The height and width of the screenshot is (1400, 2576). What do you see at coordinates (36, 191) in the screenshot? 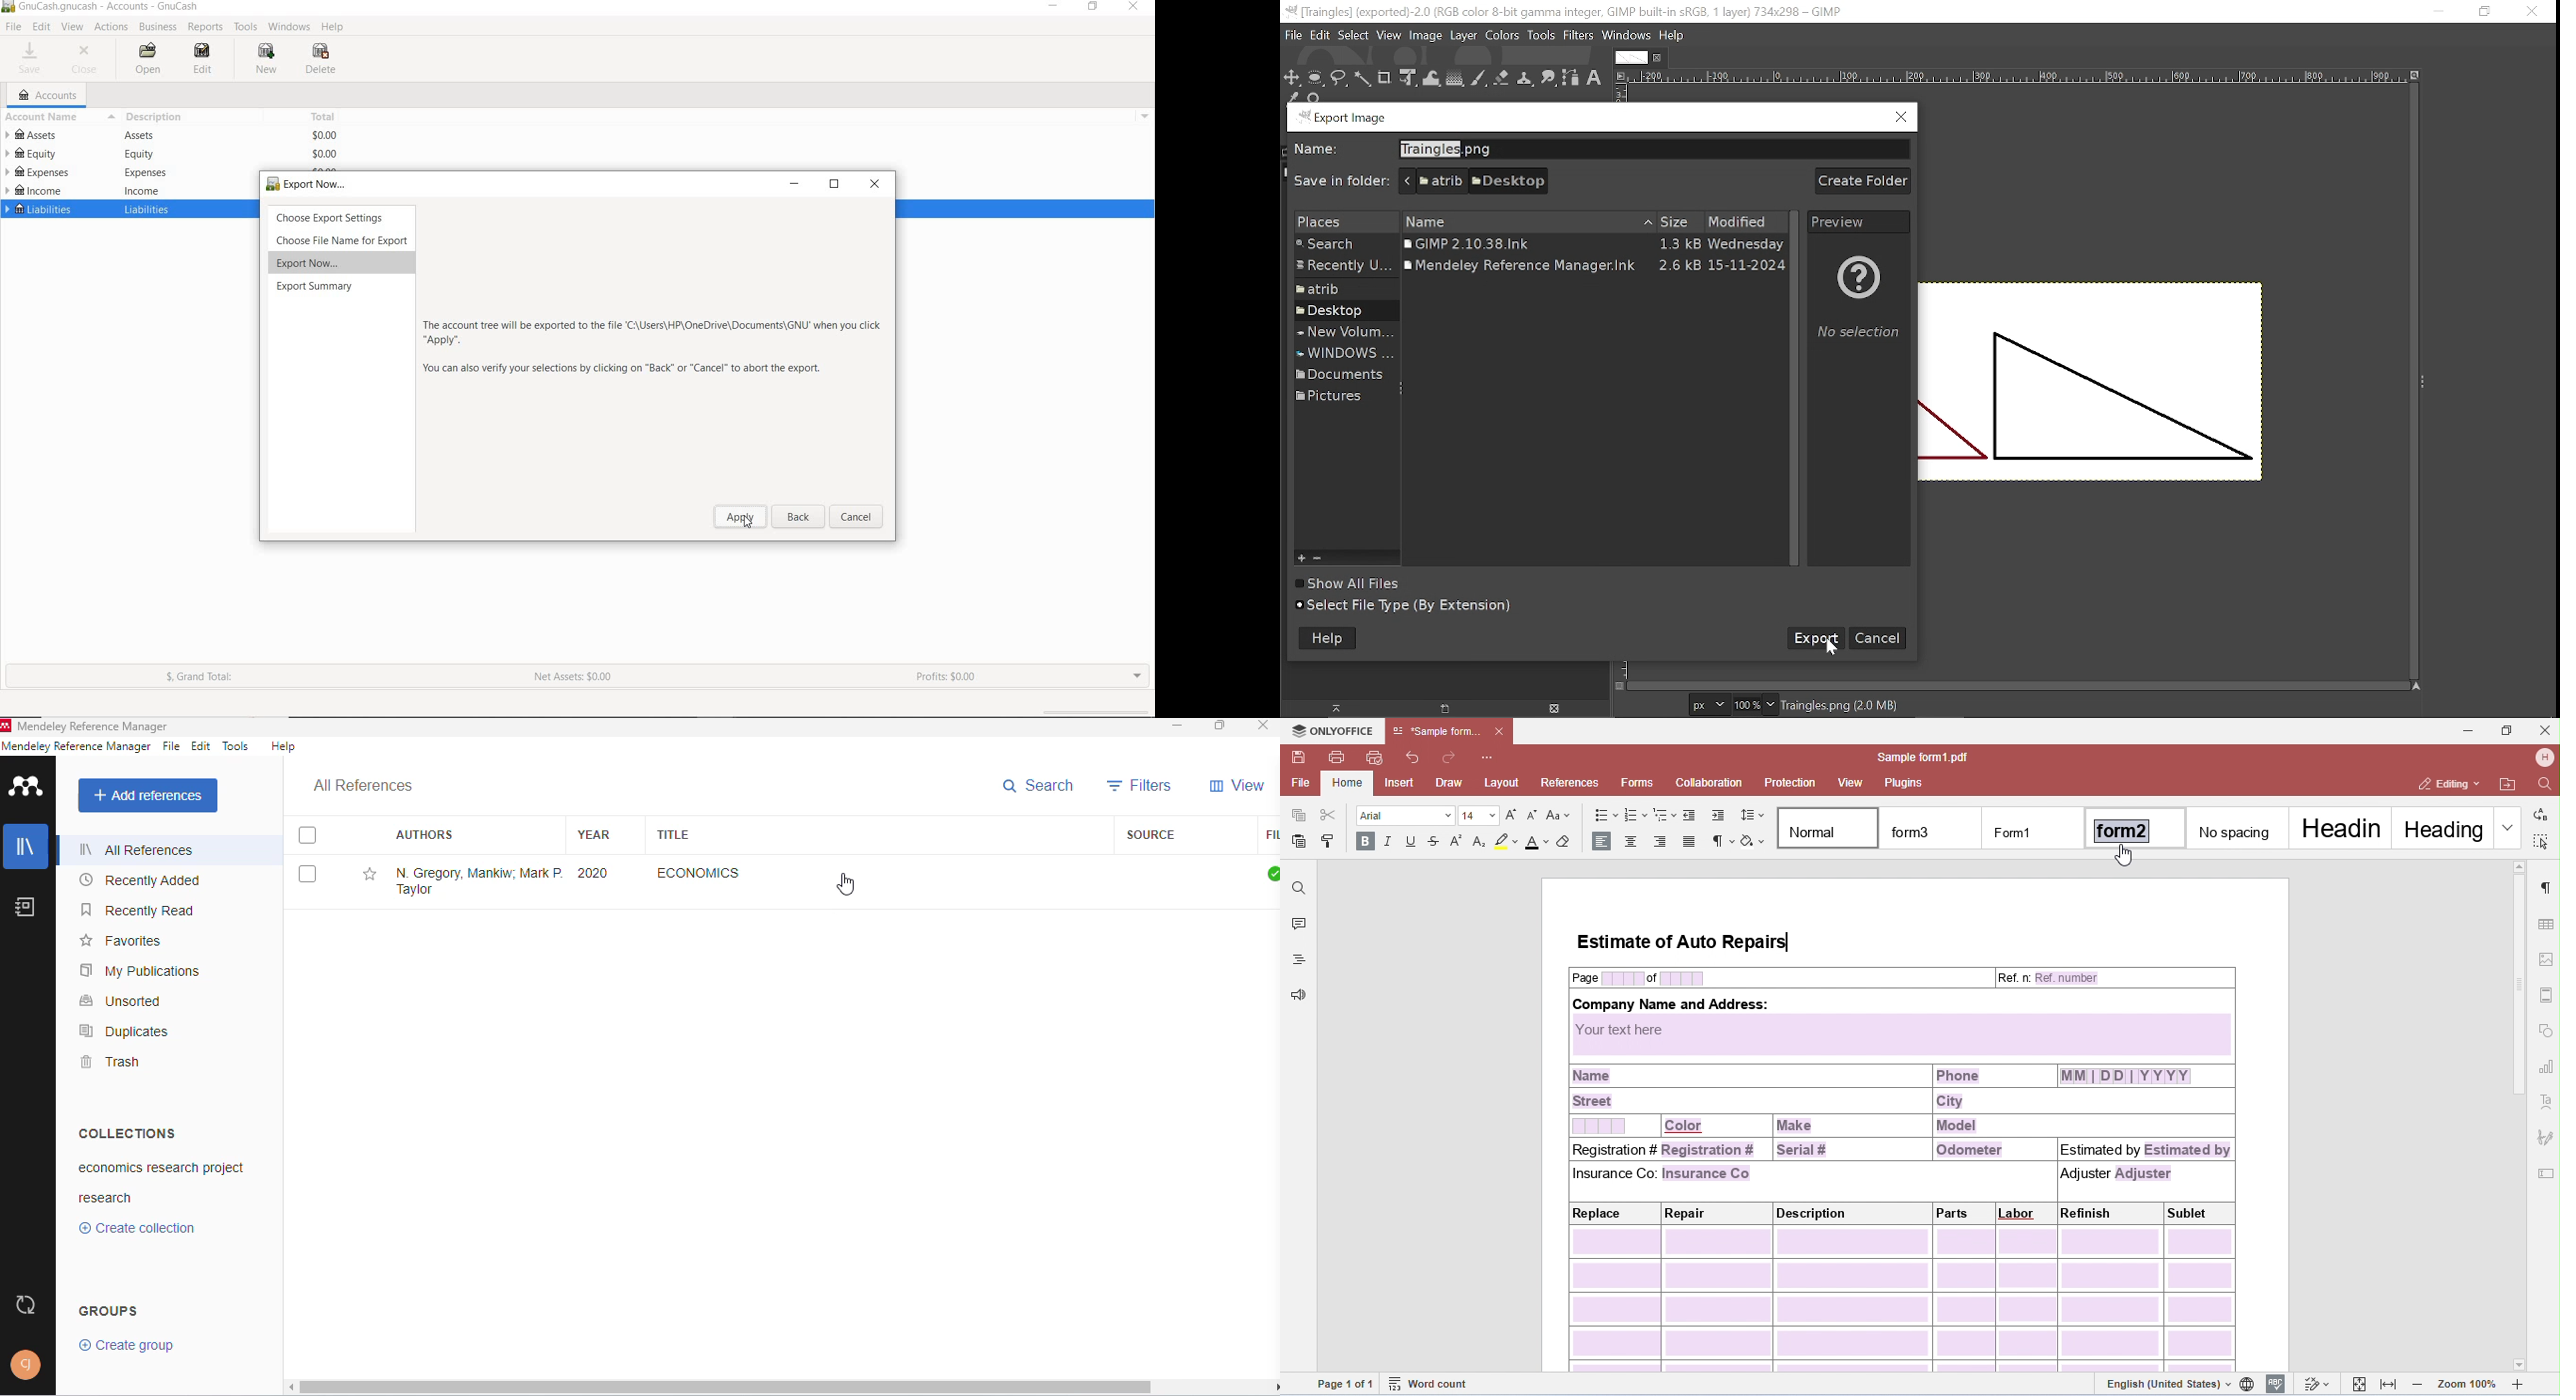
I see `INCOME` at bounding box center [36, 191].